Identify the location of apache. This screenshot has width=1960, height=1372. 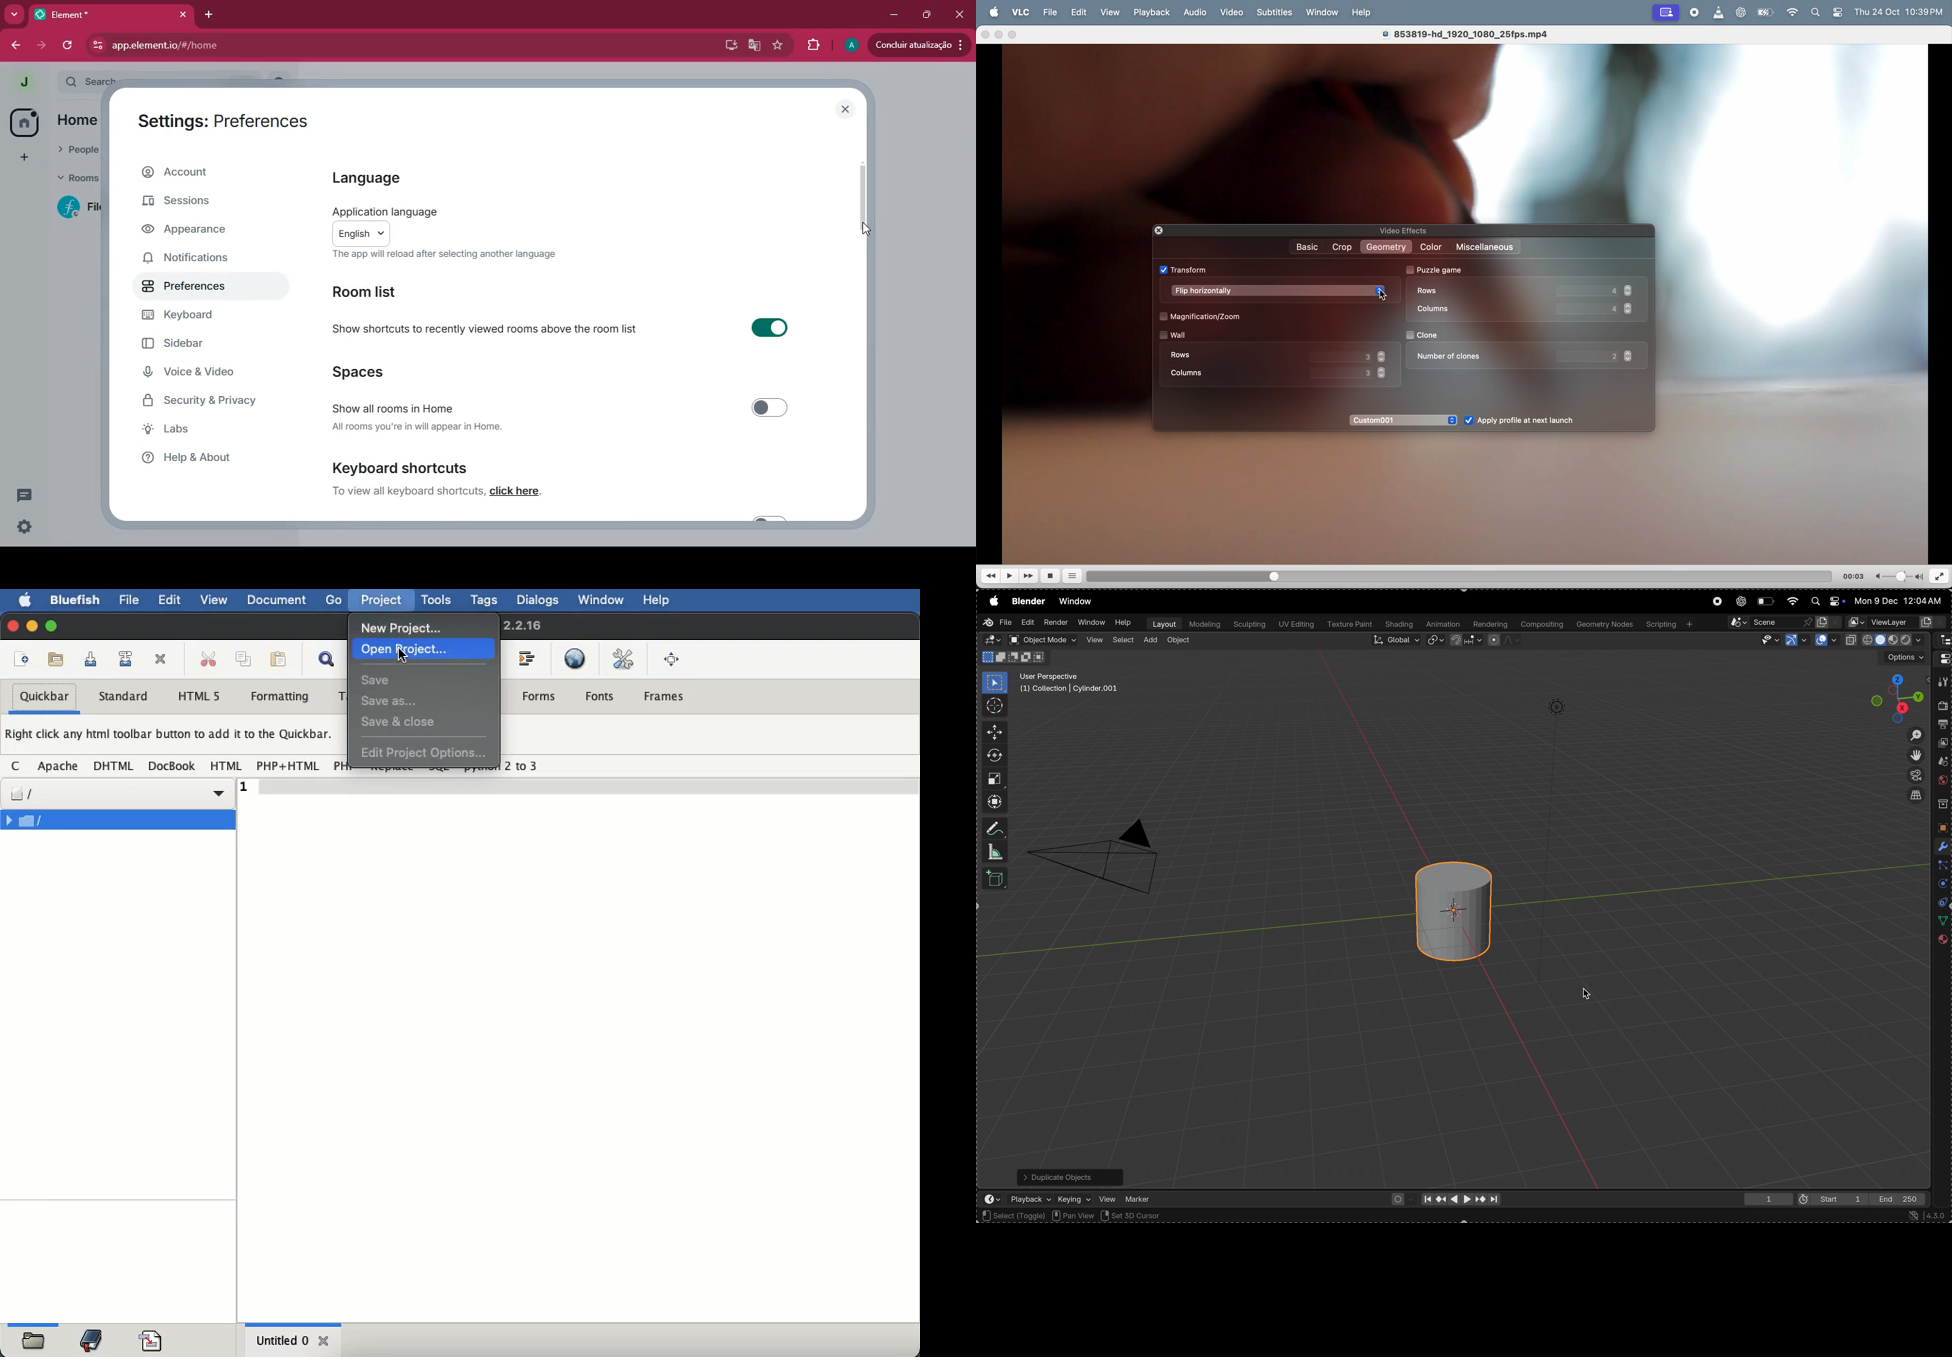
(60, 764).